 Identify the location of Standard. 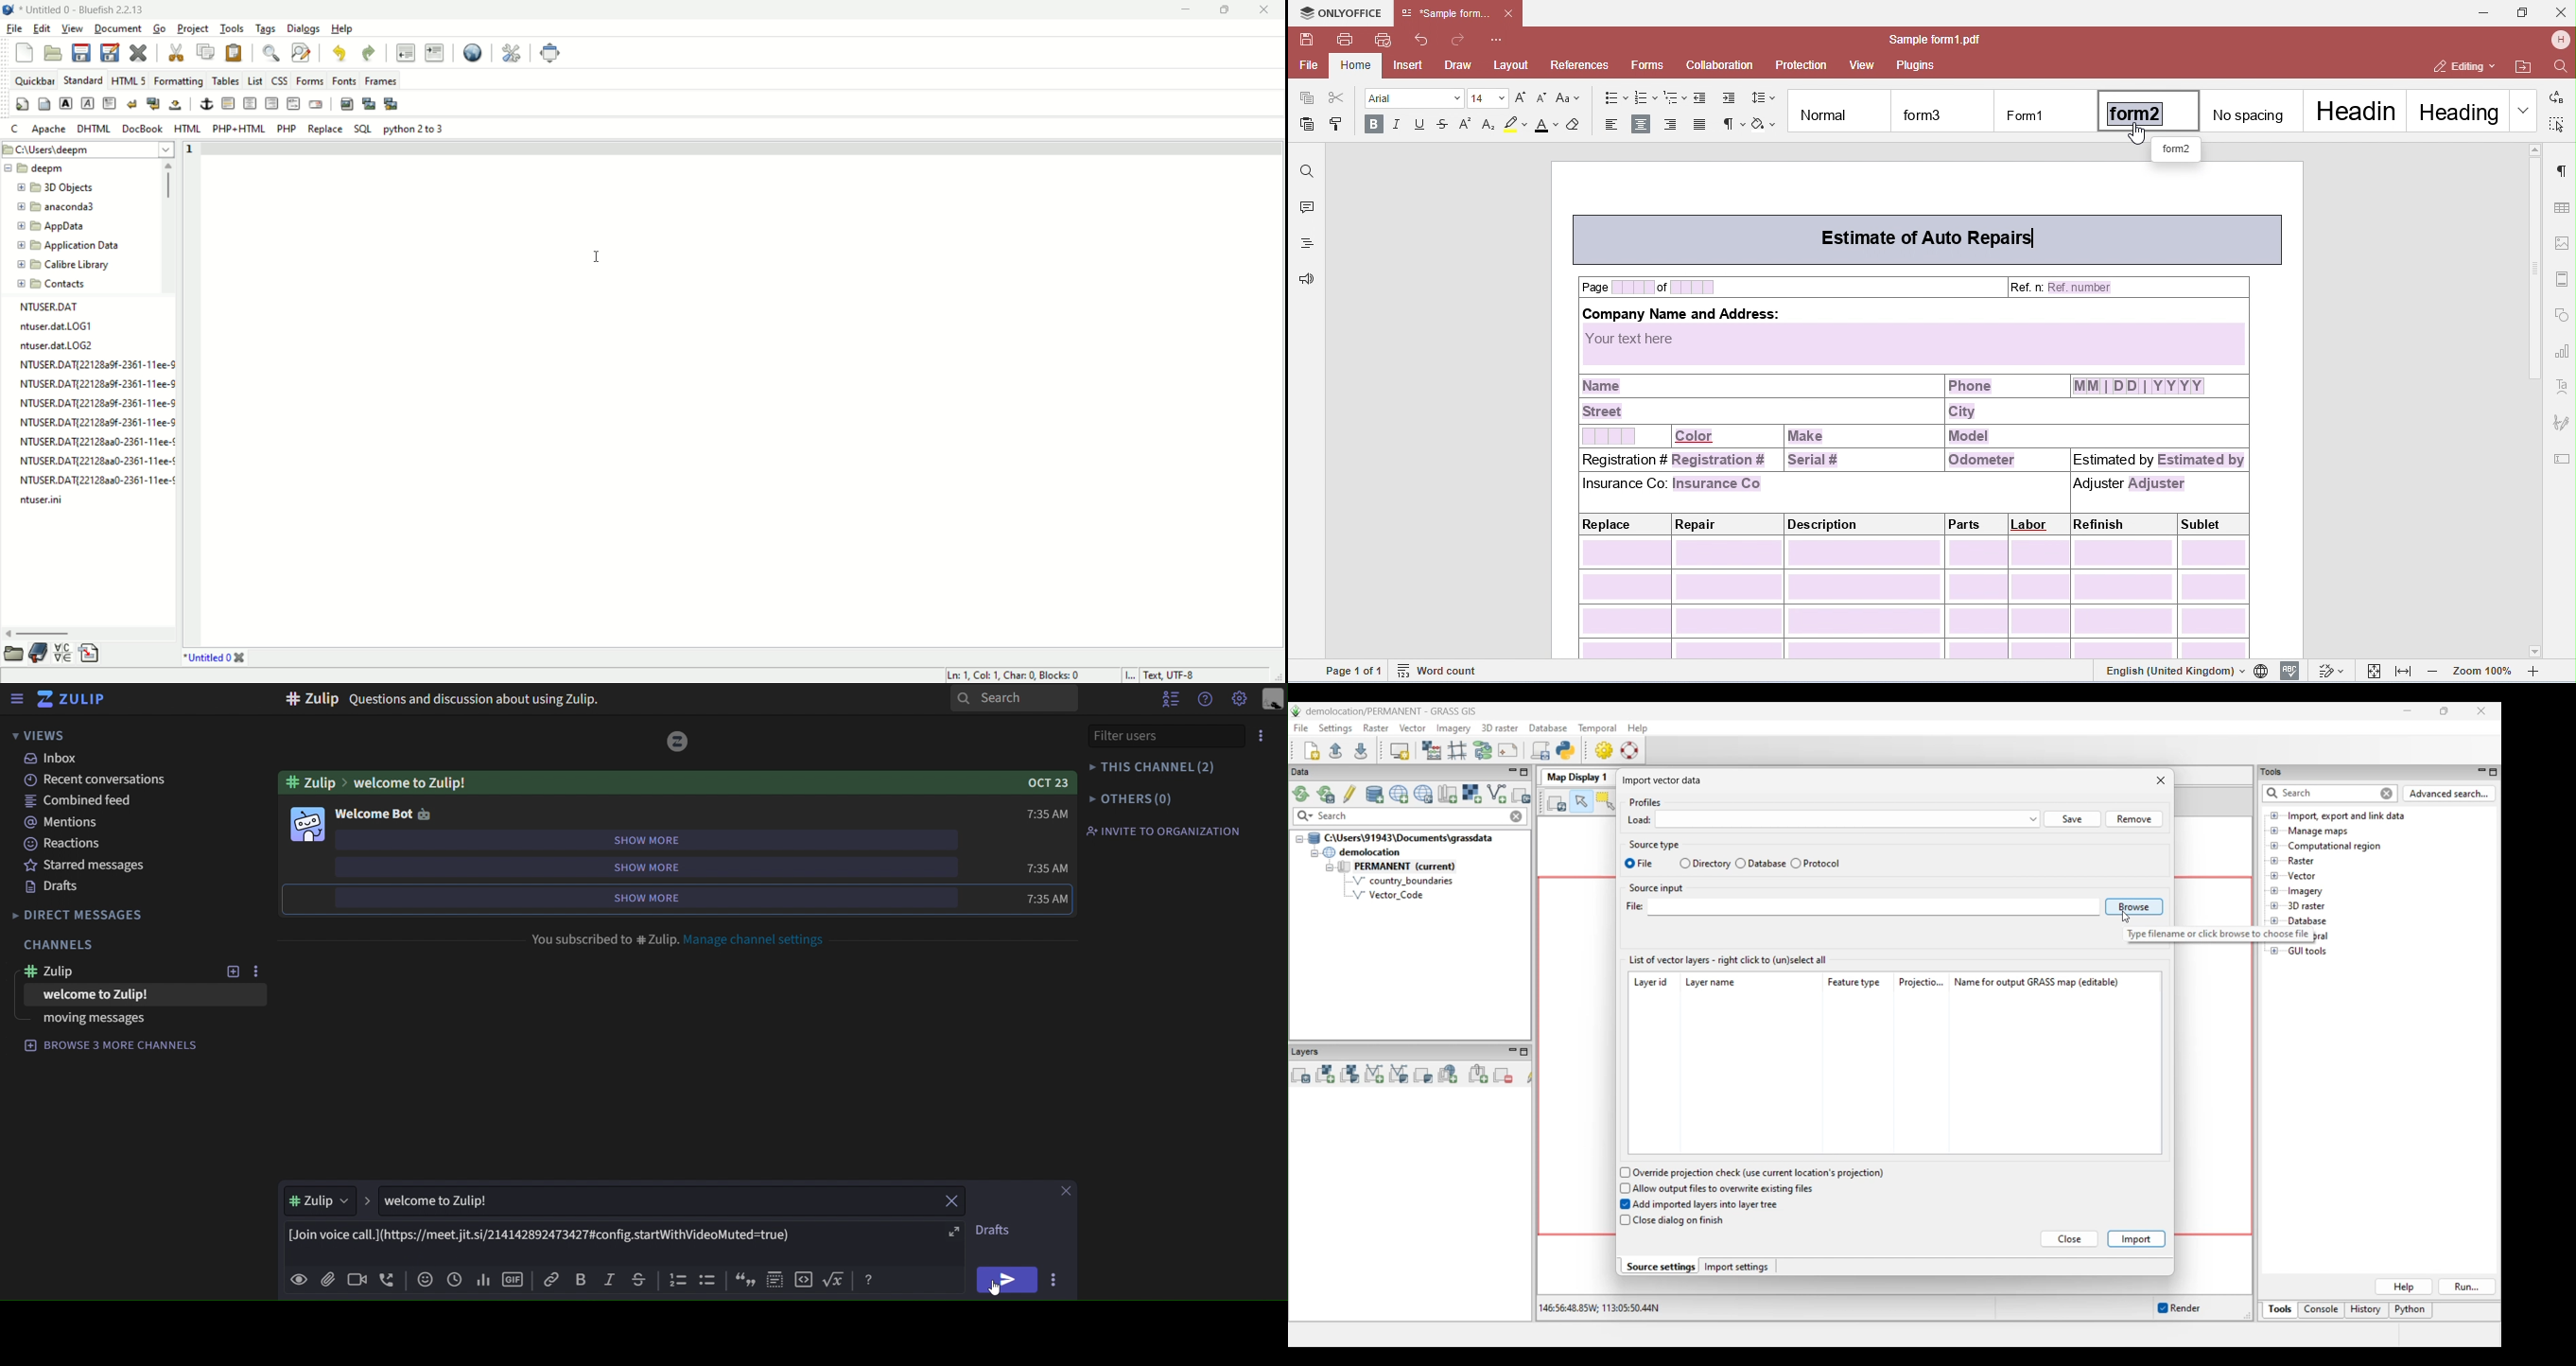
(83, 79).